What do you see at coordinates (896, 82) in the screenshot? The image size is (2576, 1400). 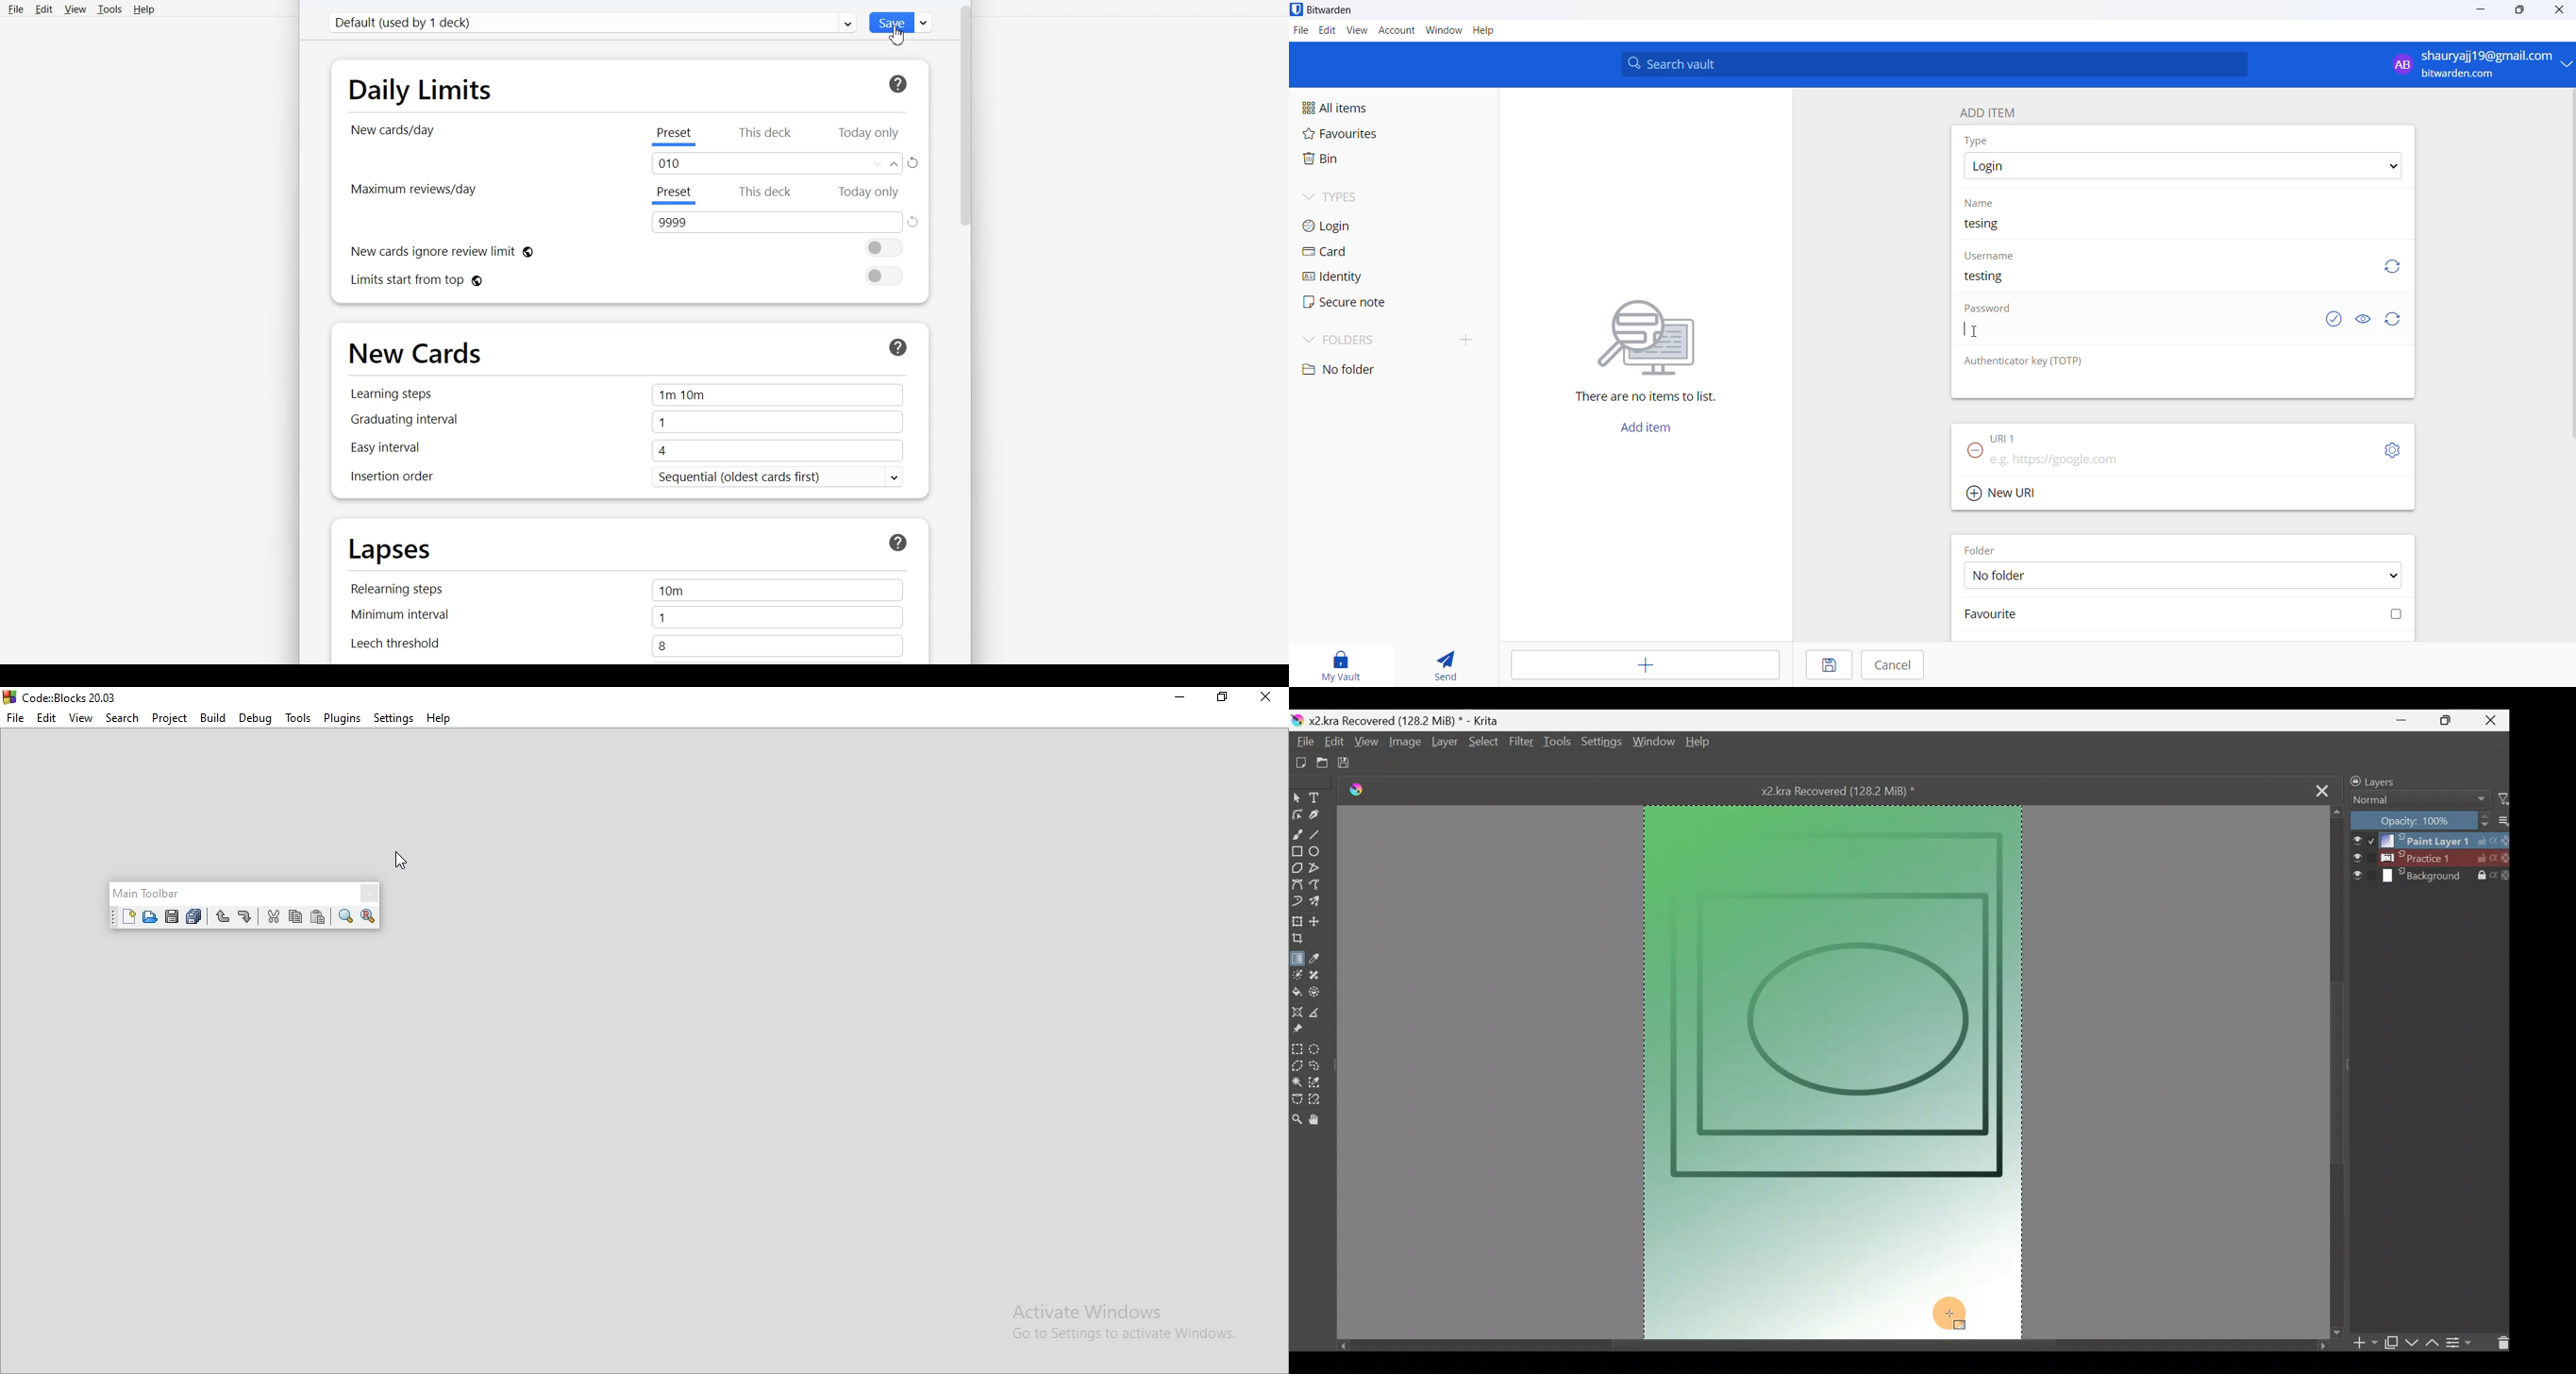 I see `For more information` at bounding box center [896, 82].